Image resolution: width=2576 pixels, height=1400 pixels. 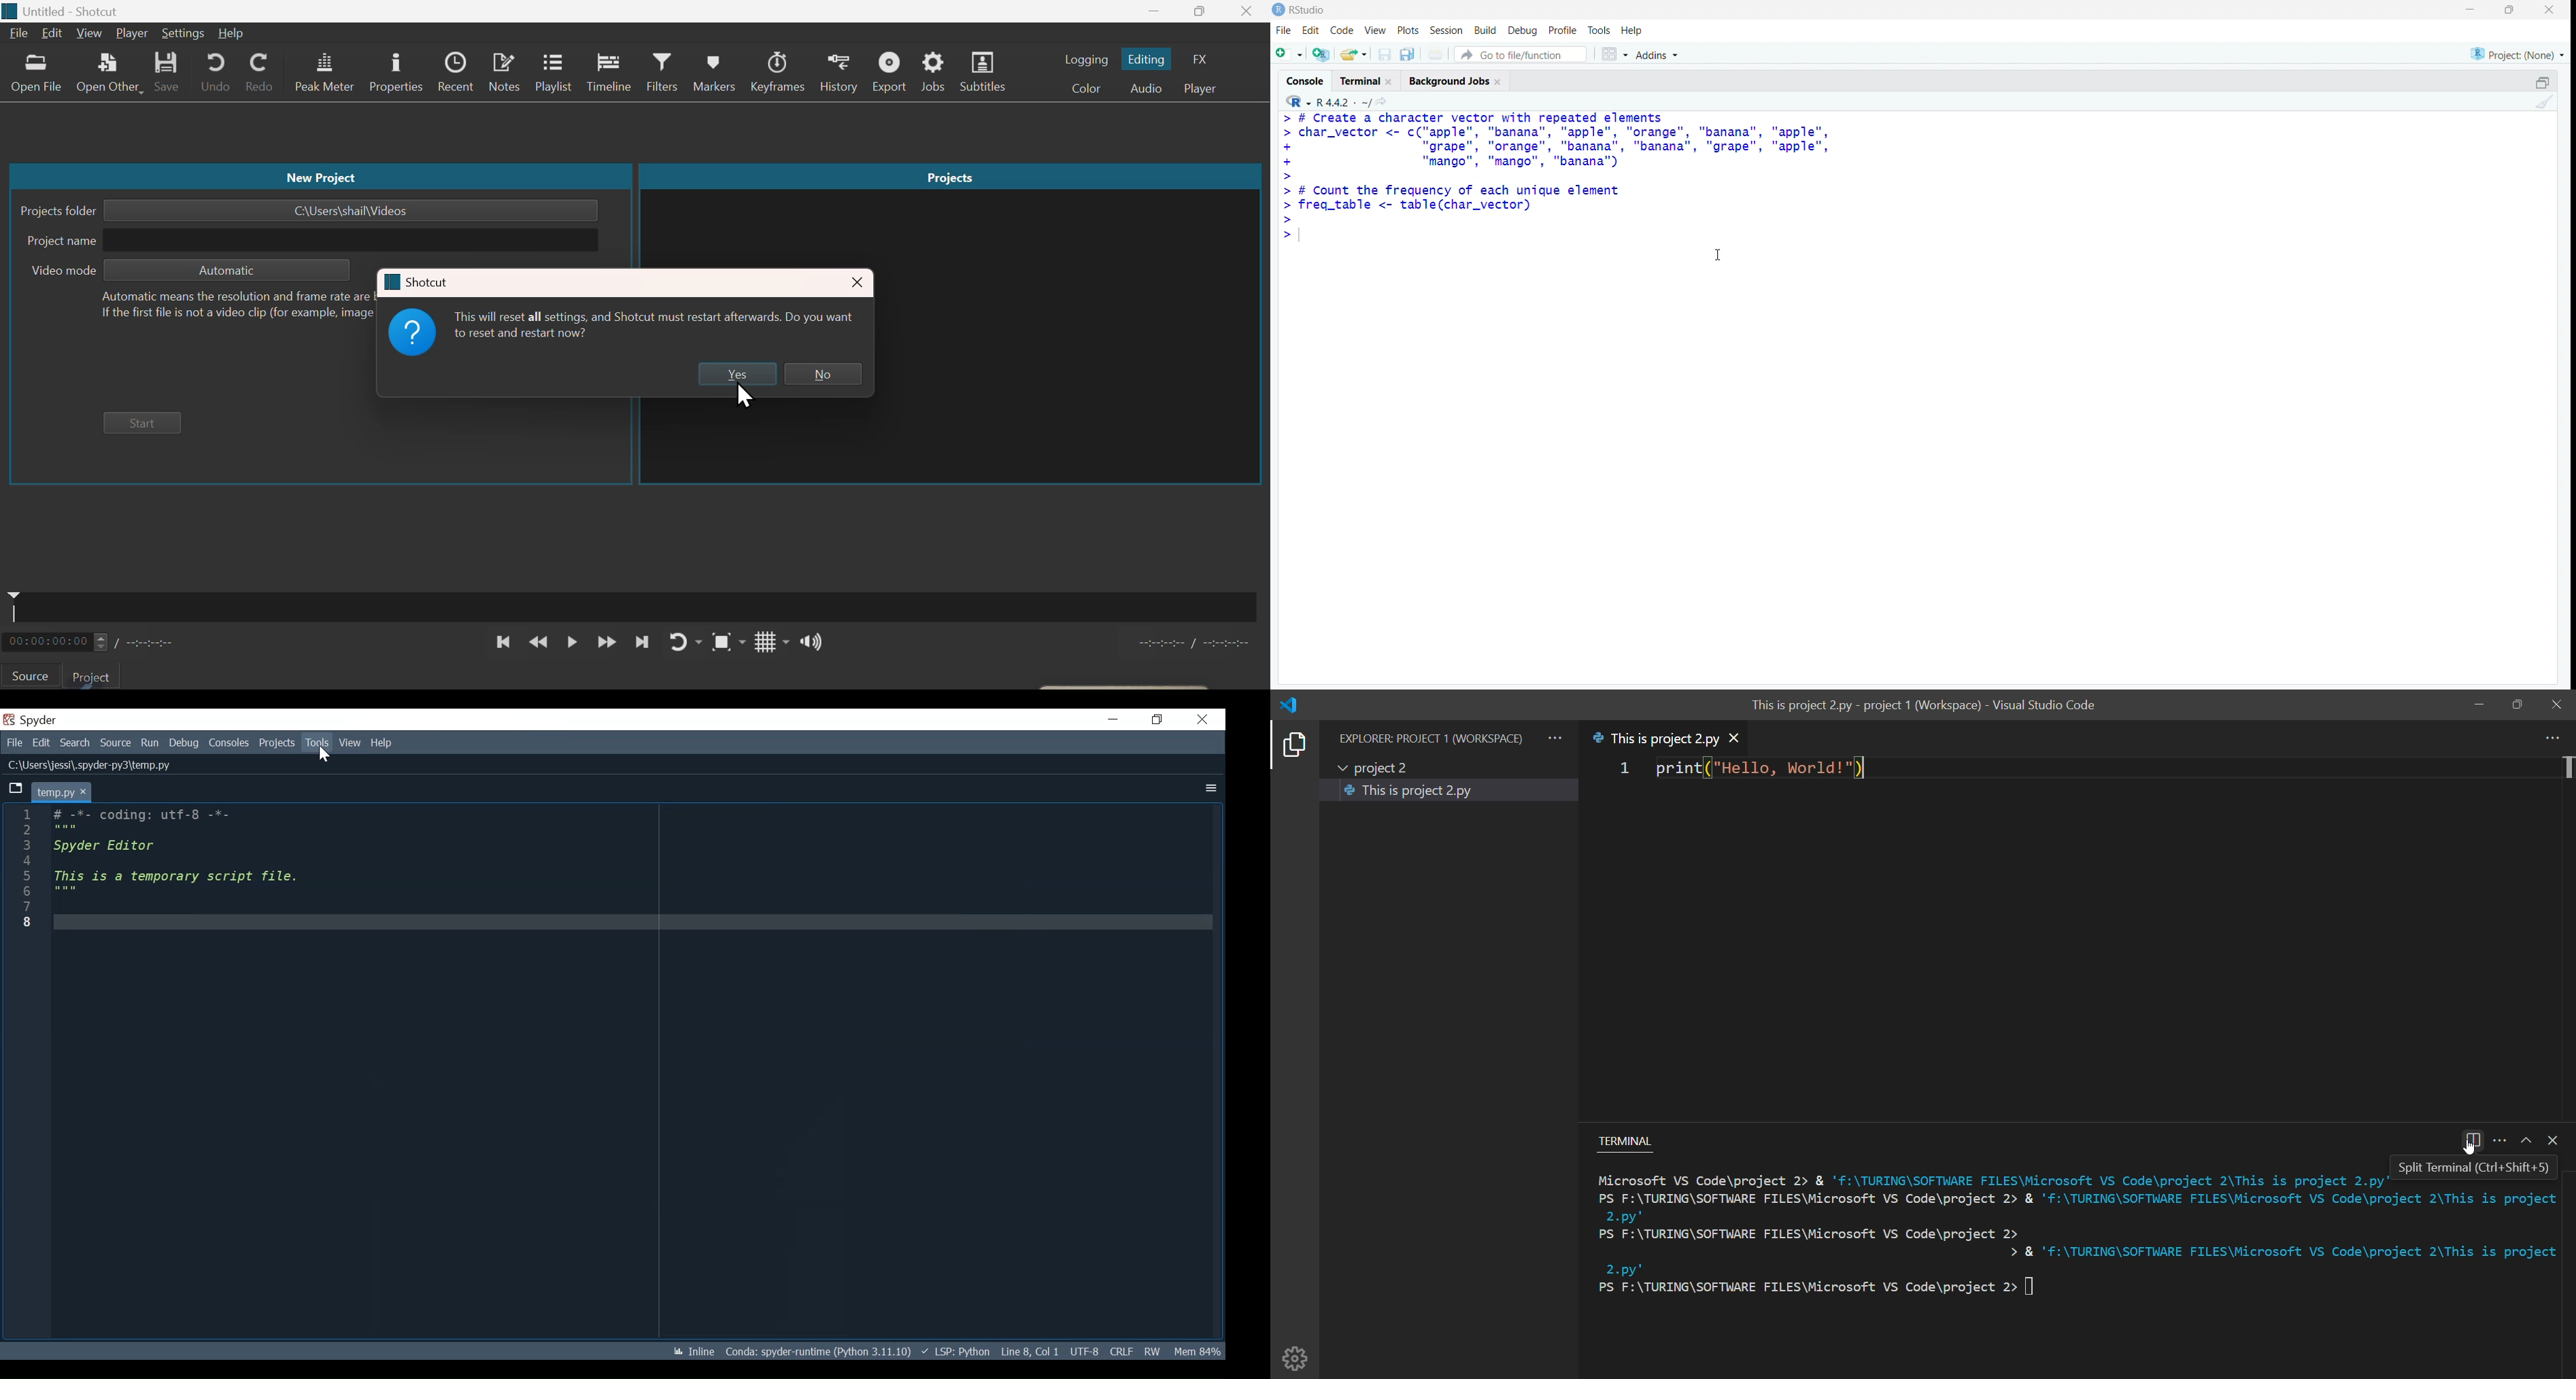 What do you see at coordinates (2543, 80) in the screenshot?
I see `Maximize` at bounding box center [2543, 80].